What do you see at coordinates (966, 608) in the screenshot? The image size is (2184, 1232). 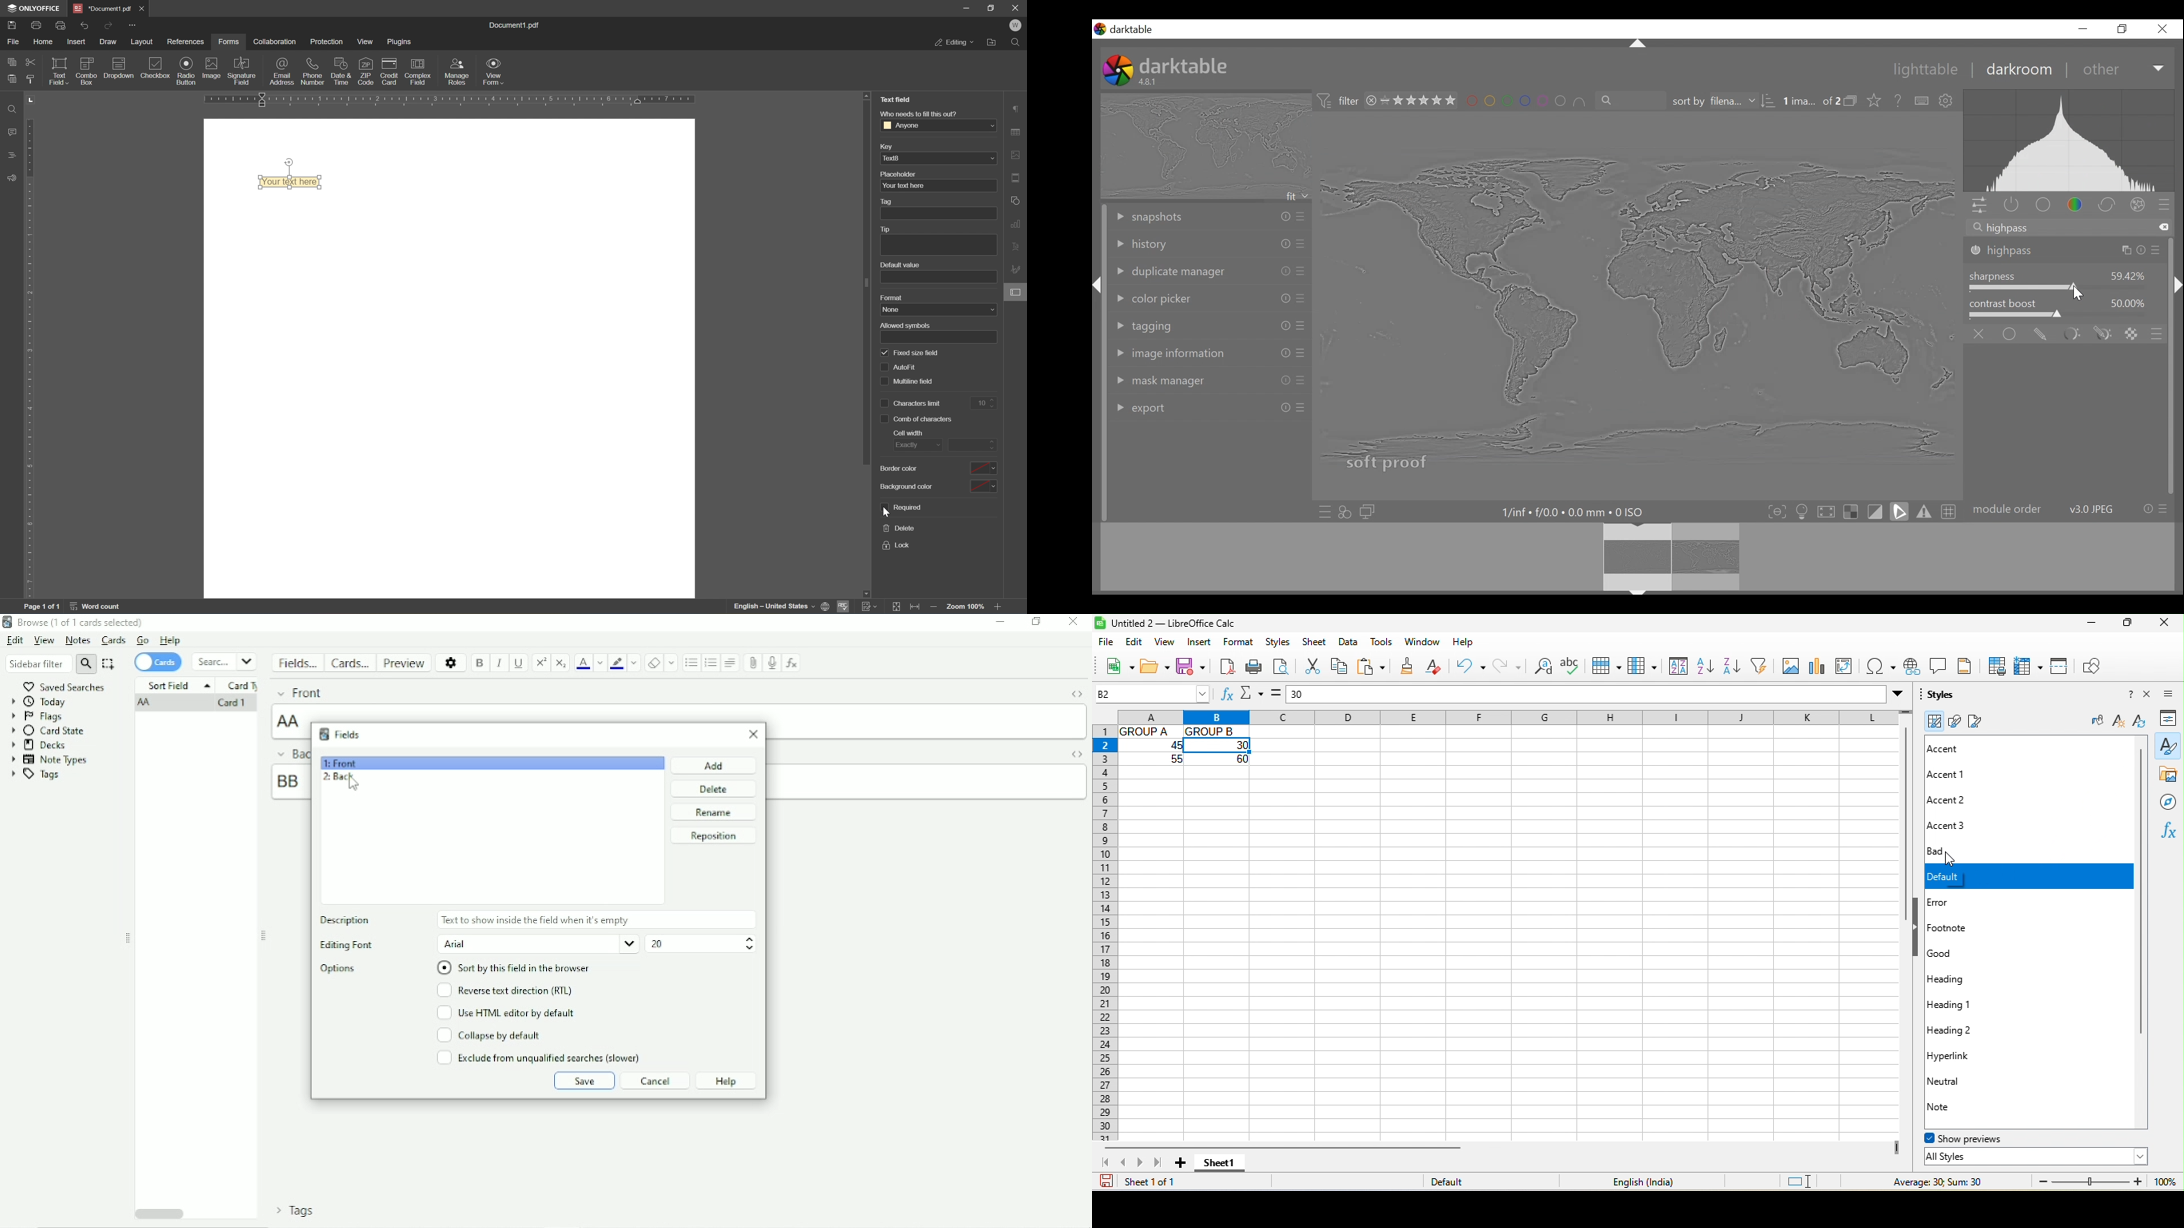 I see `zoom 100%` at bounding box center [966, 608].